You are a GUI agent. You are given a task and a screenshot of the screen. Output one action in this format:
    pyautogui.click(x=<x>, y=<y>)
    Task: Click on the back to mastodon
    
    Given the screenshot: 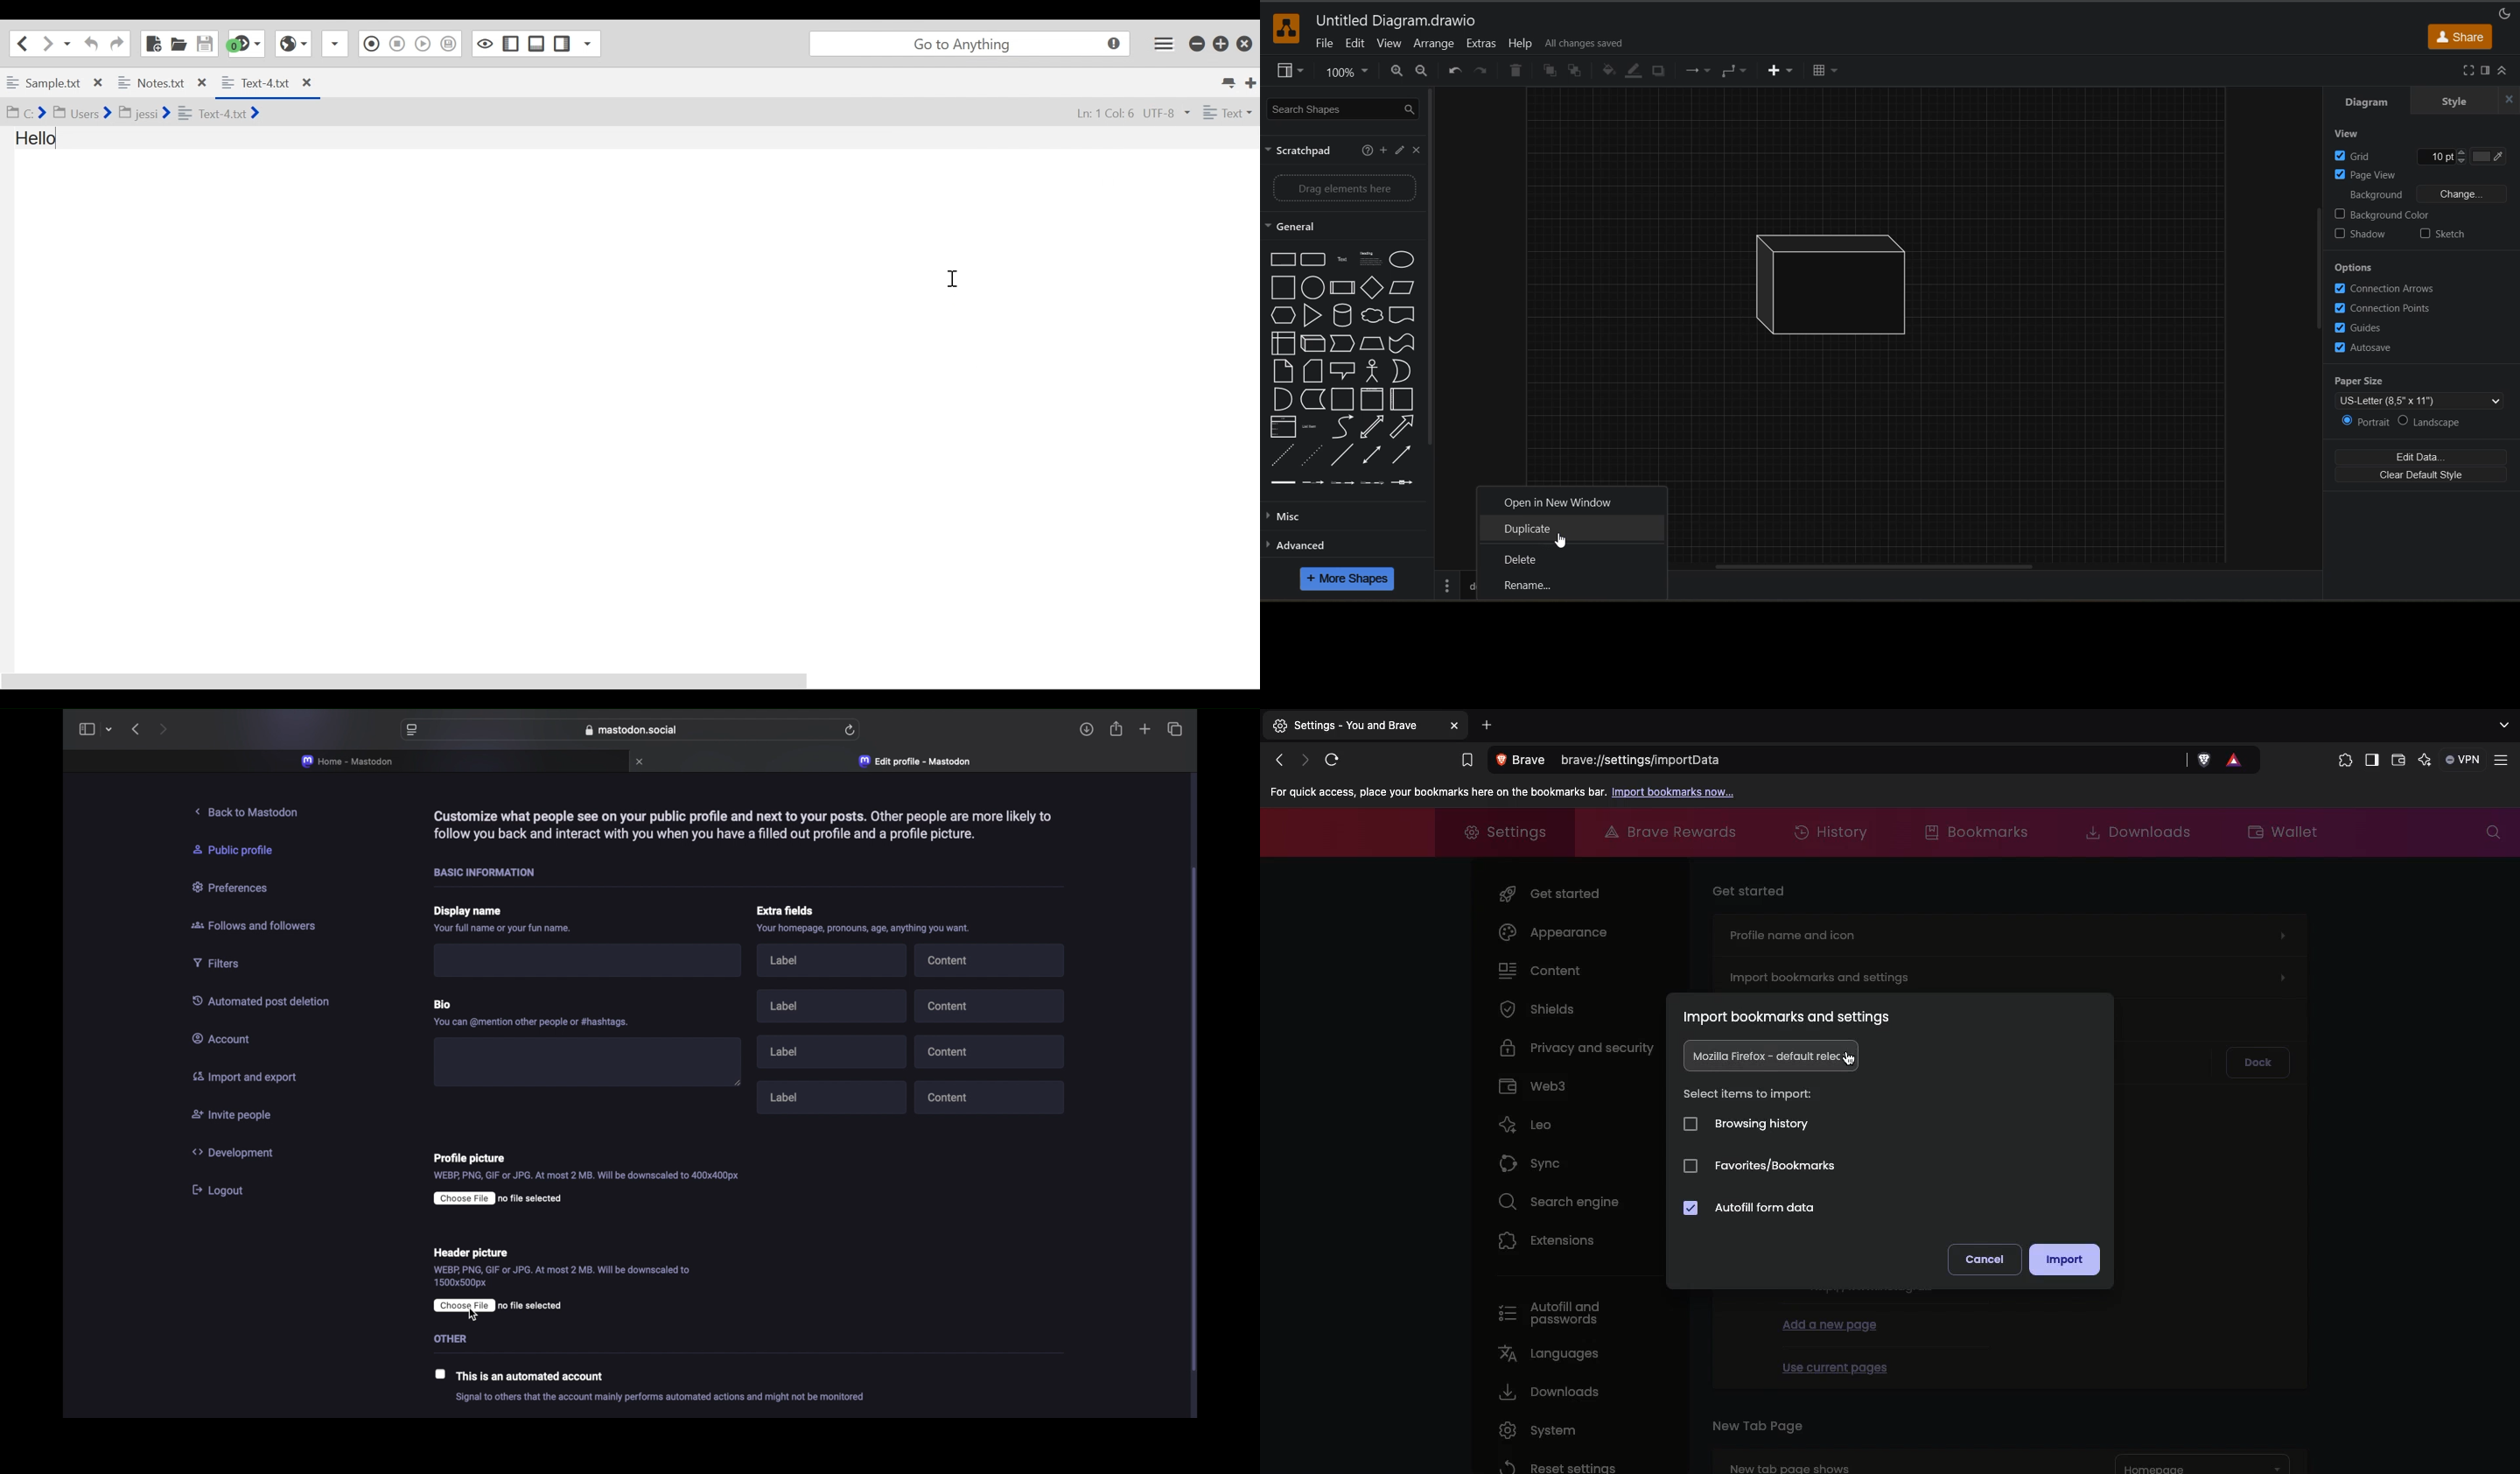 What is the action you would take?
    pyautogui.click(x=250, y=812)
    